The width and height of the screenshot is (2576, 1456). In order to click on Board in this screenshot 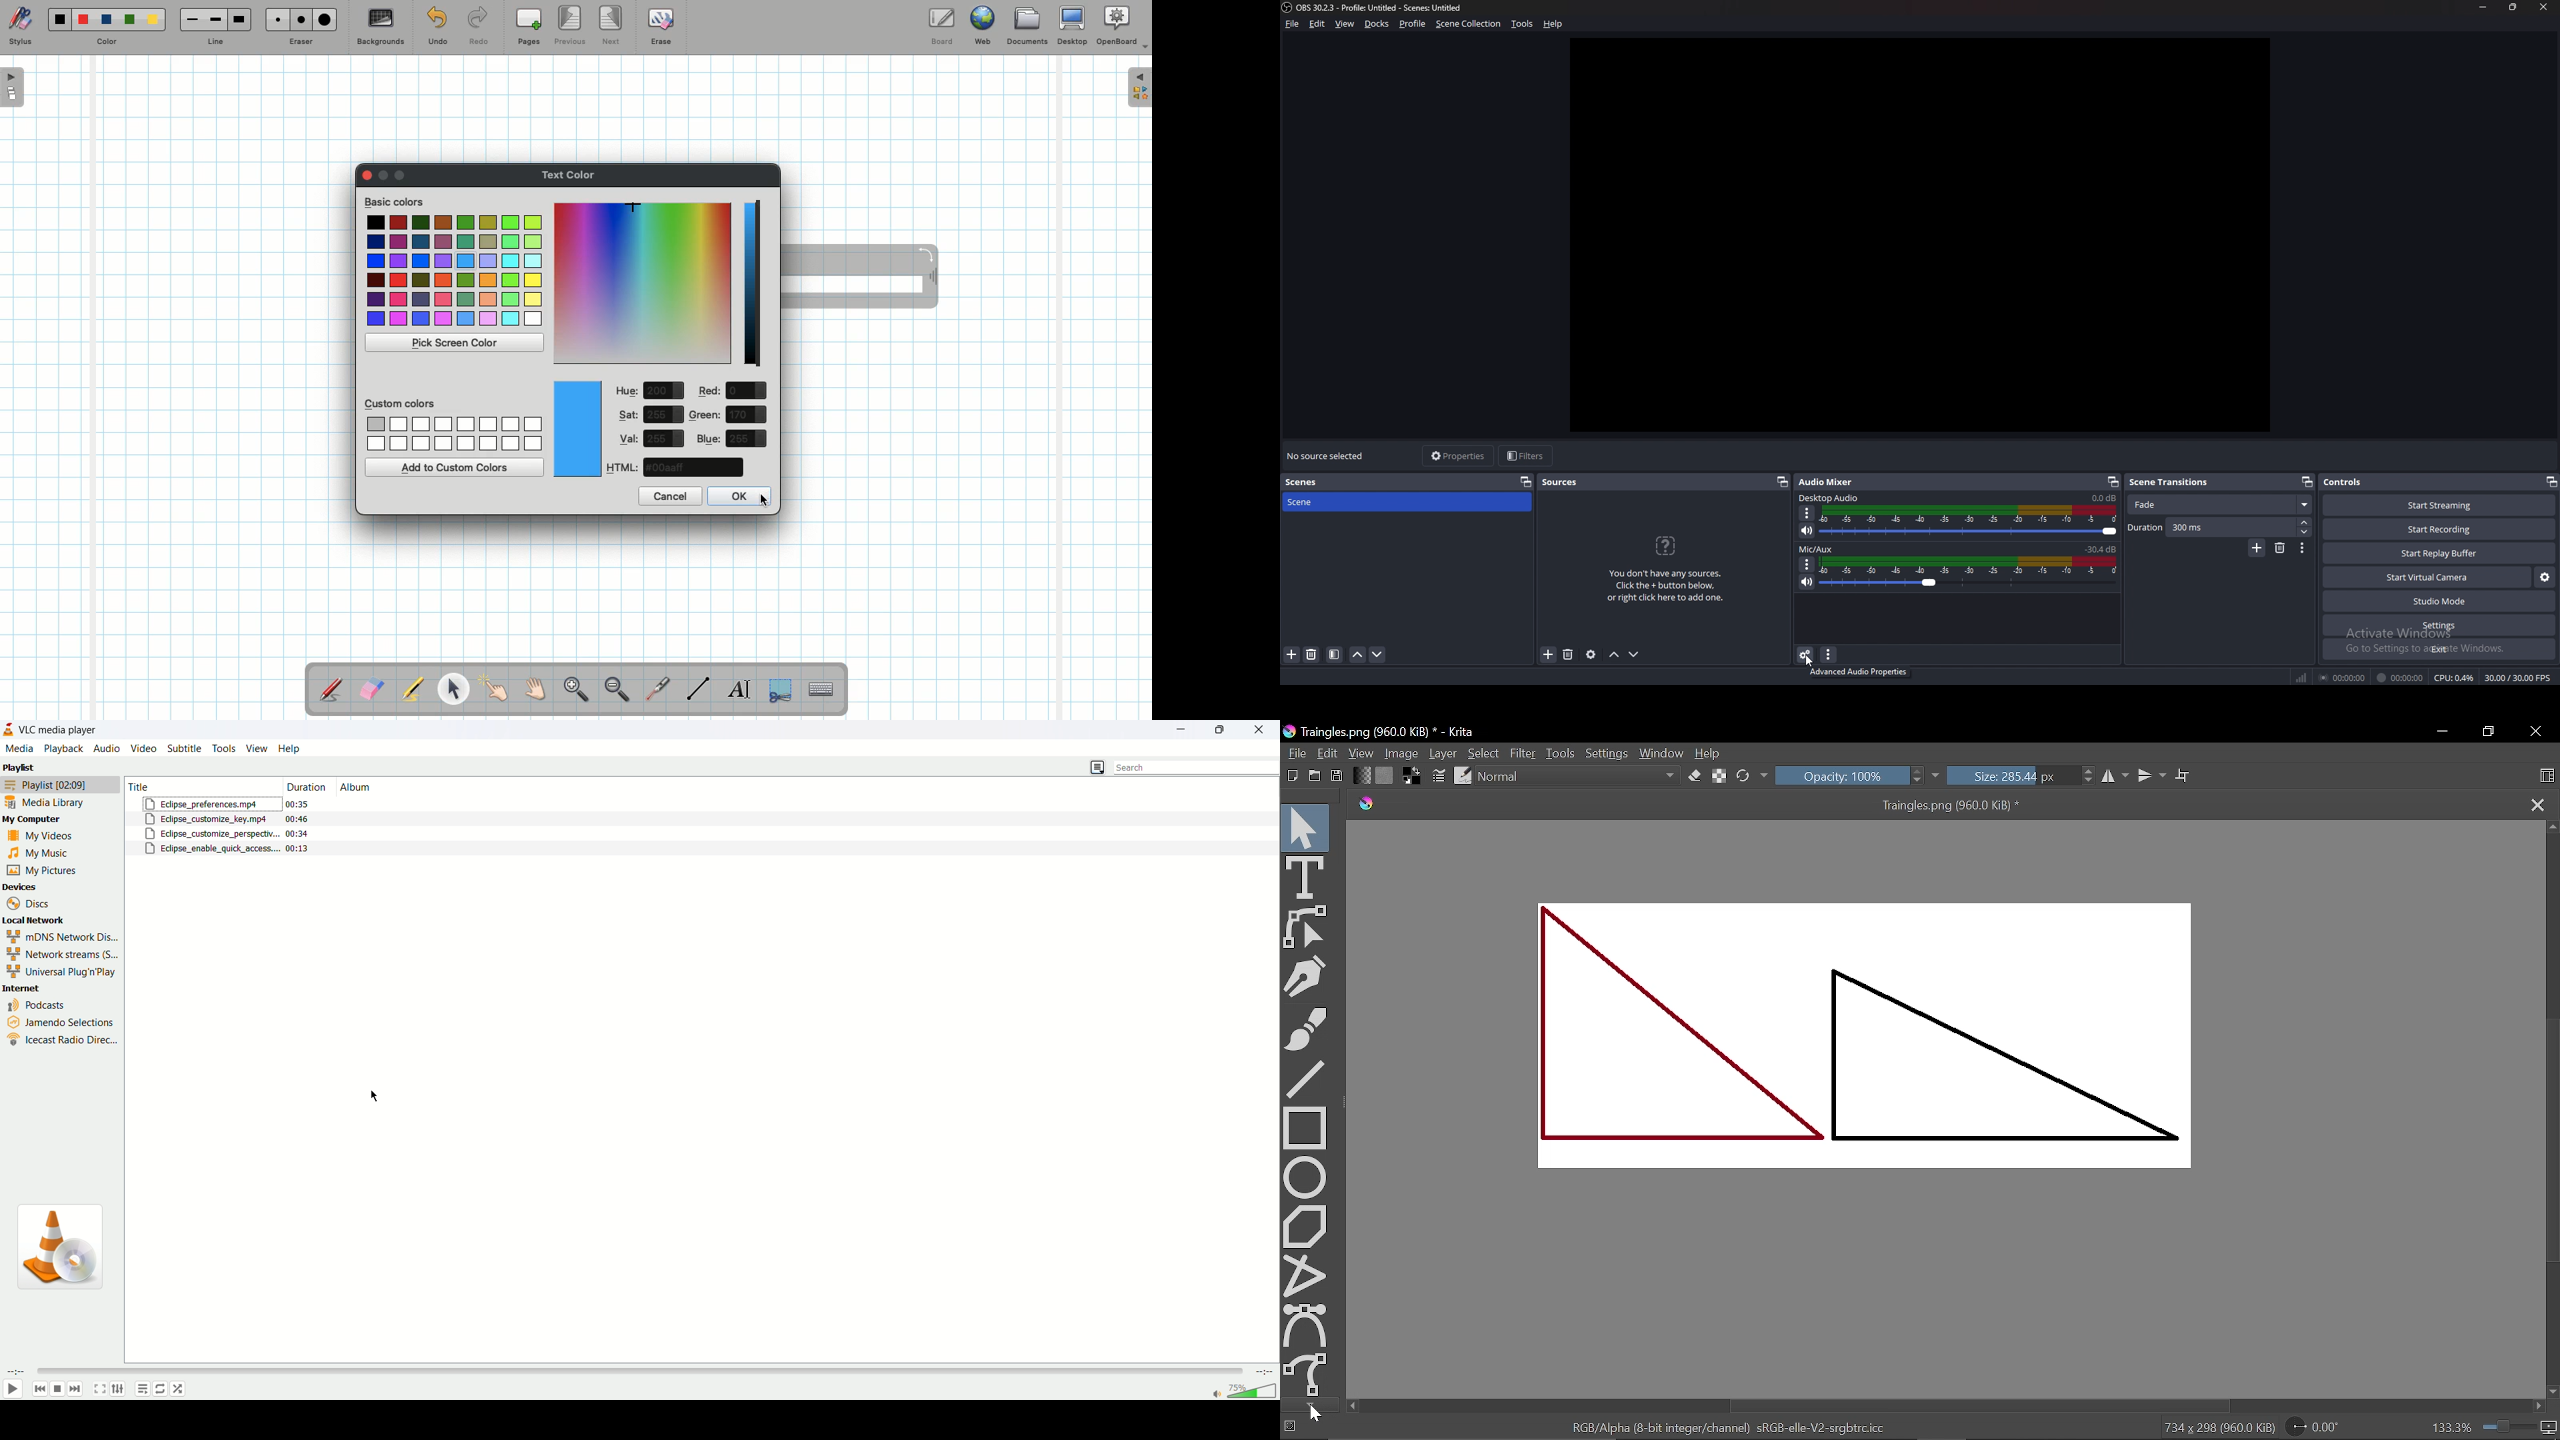, I will do `click(941, 26)`.